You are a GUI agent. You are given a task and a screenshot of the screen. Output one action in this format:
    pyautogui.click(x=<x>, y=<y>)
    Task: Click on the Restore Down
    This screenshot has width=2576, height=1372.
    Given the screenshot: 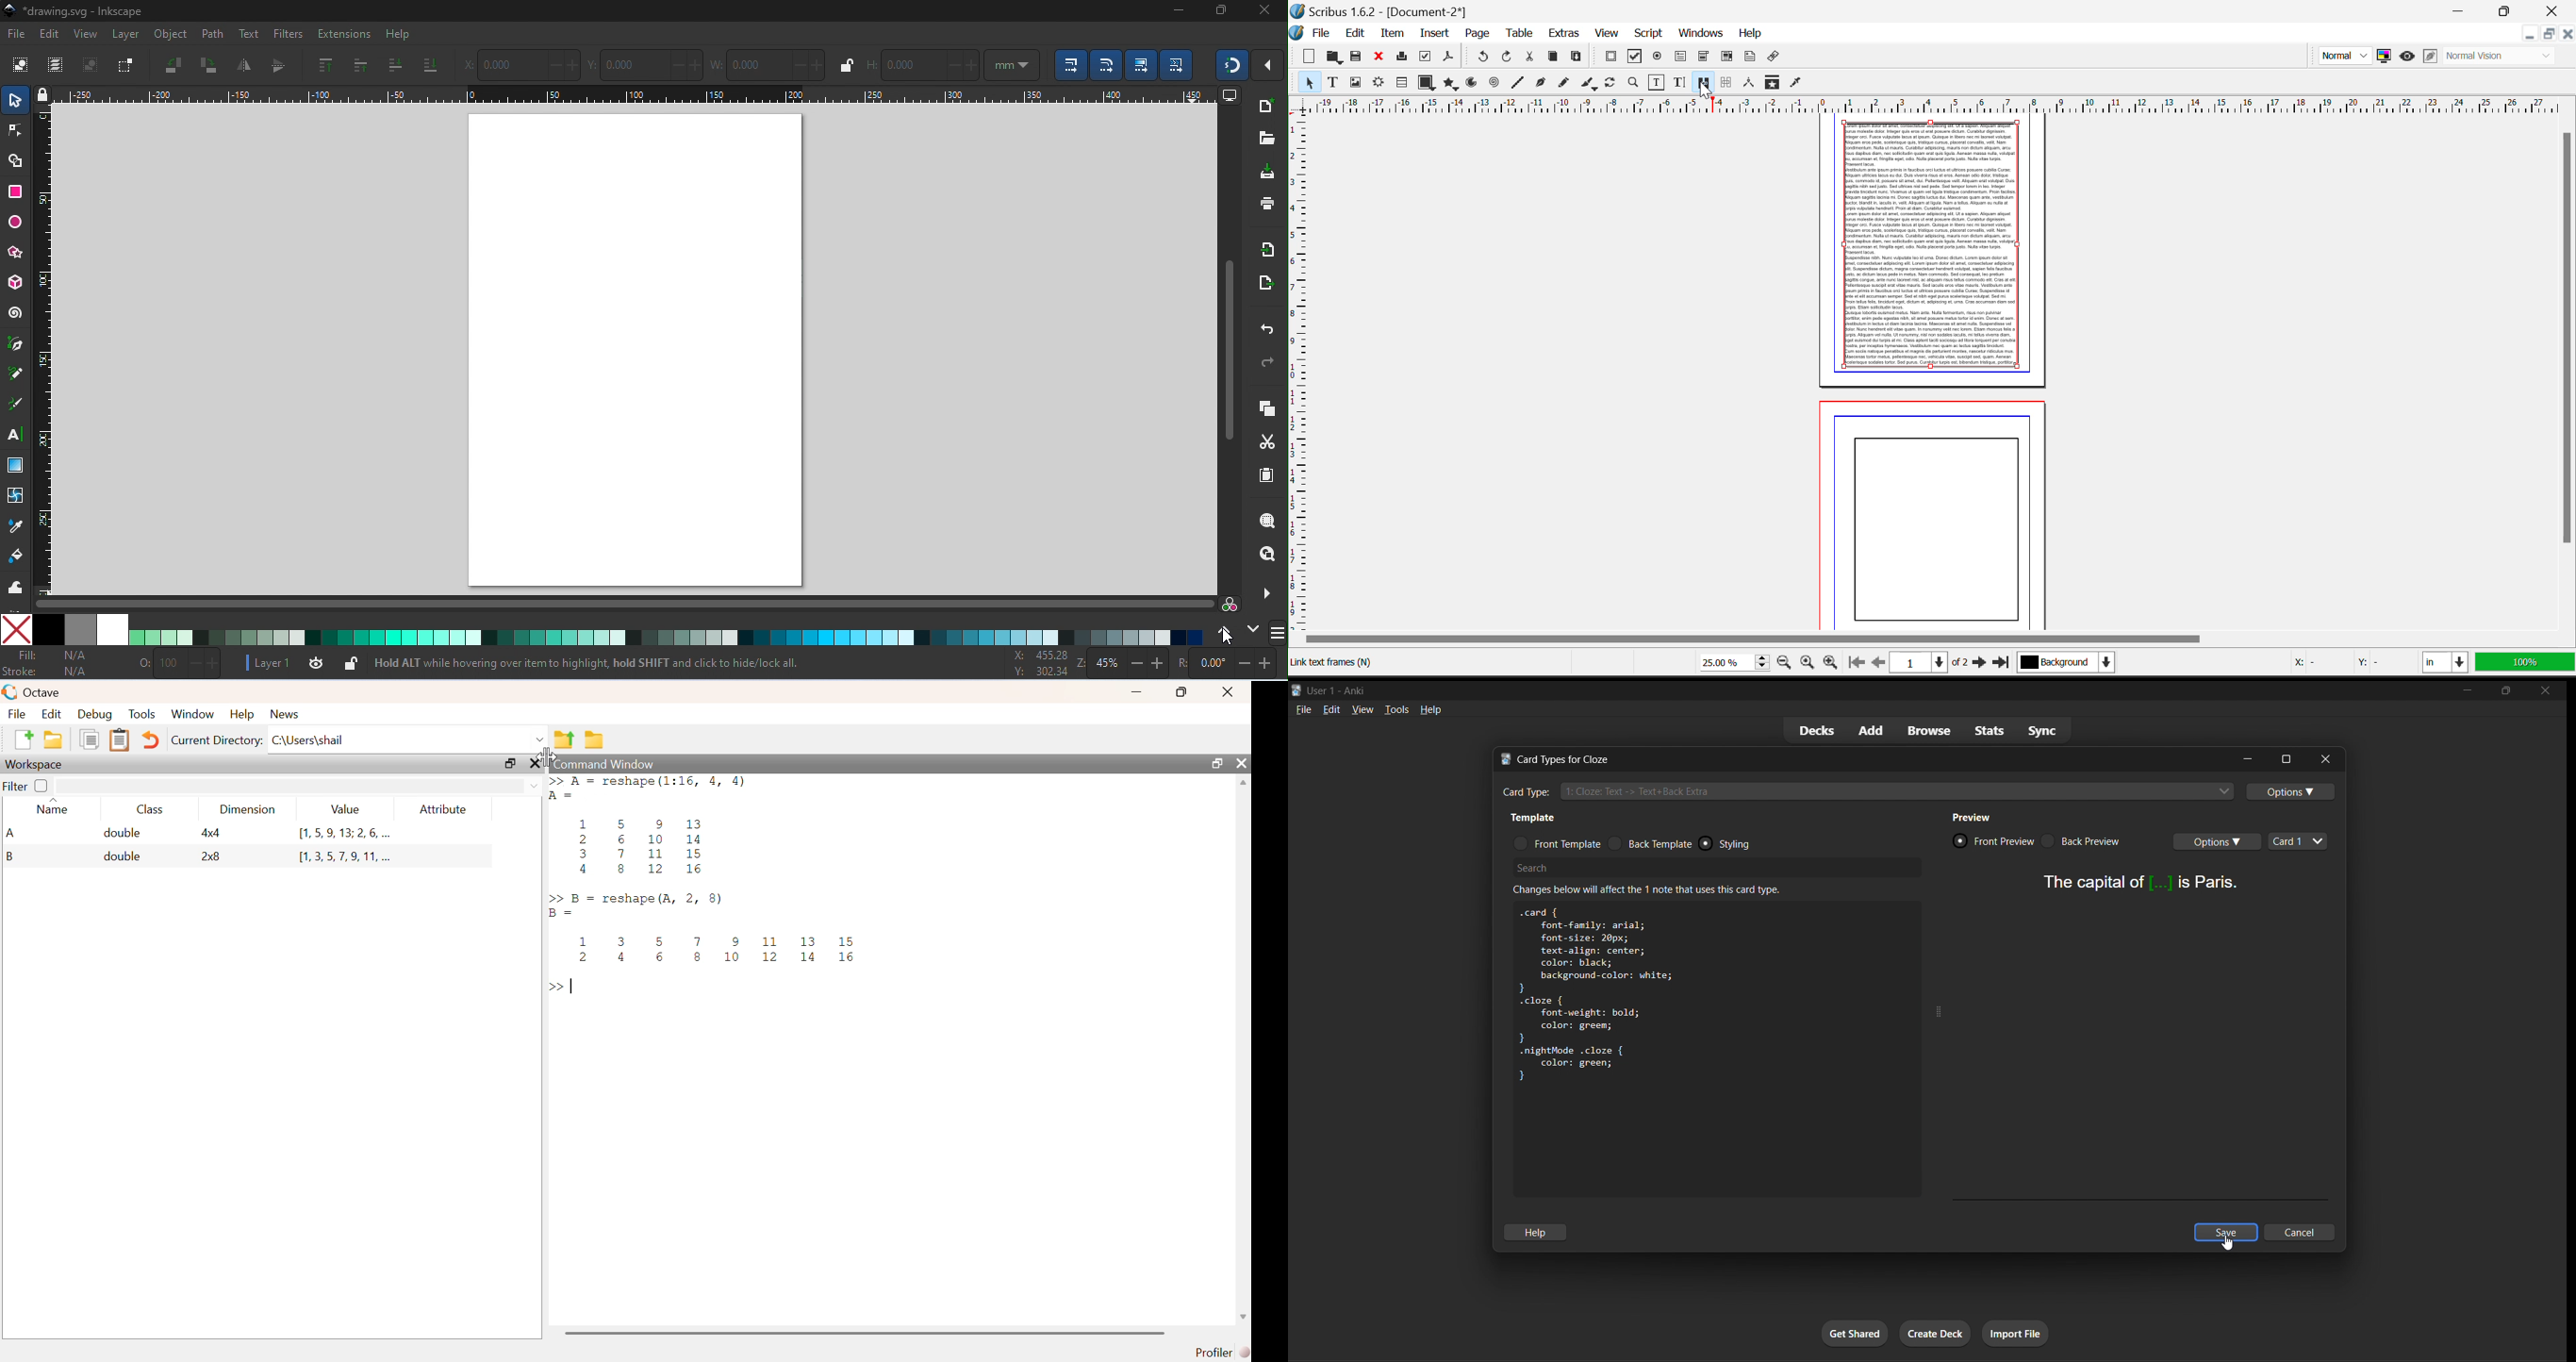 What is the action you would take?
    pyautogui.click(x=2528, y=36)
    